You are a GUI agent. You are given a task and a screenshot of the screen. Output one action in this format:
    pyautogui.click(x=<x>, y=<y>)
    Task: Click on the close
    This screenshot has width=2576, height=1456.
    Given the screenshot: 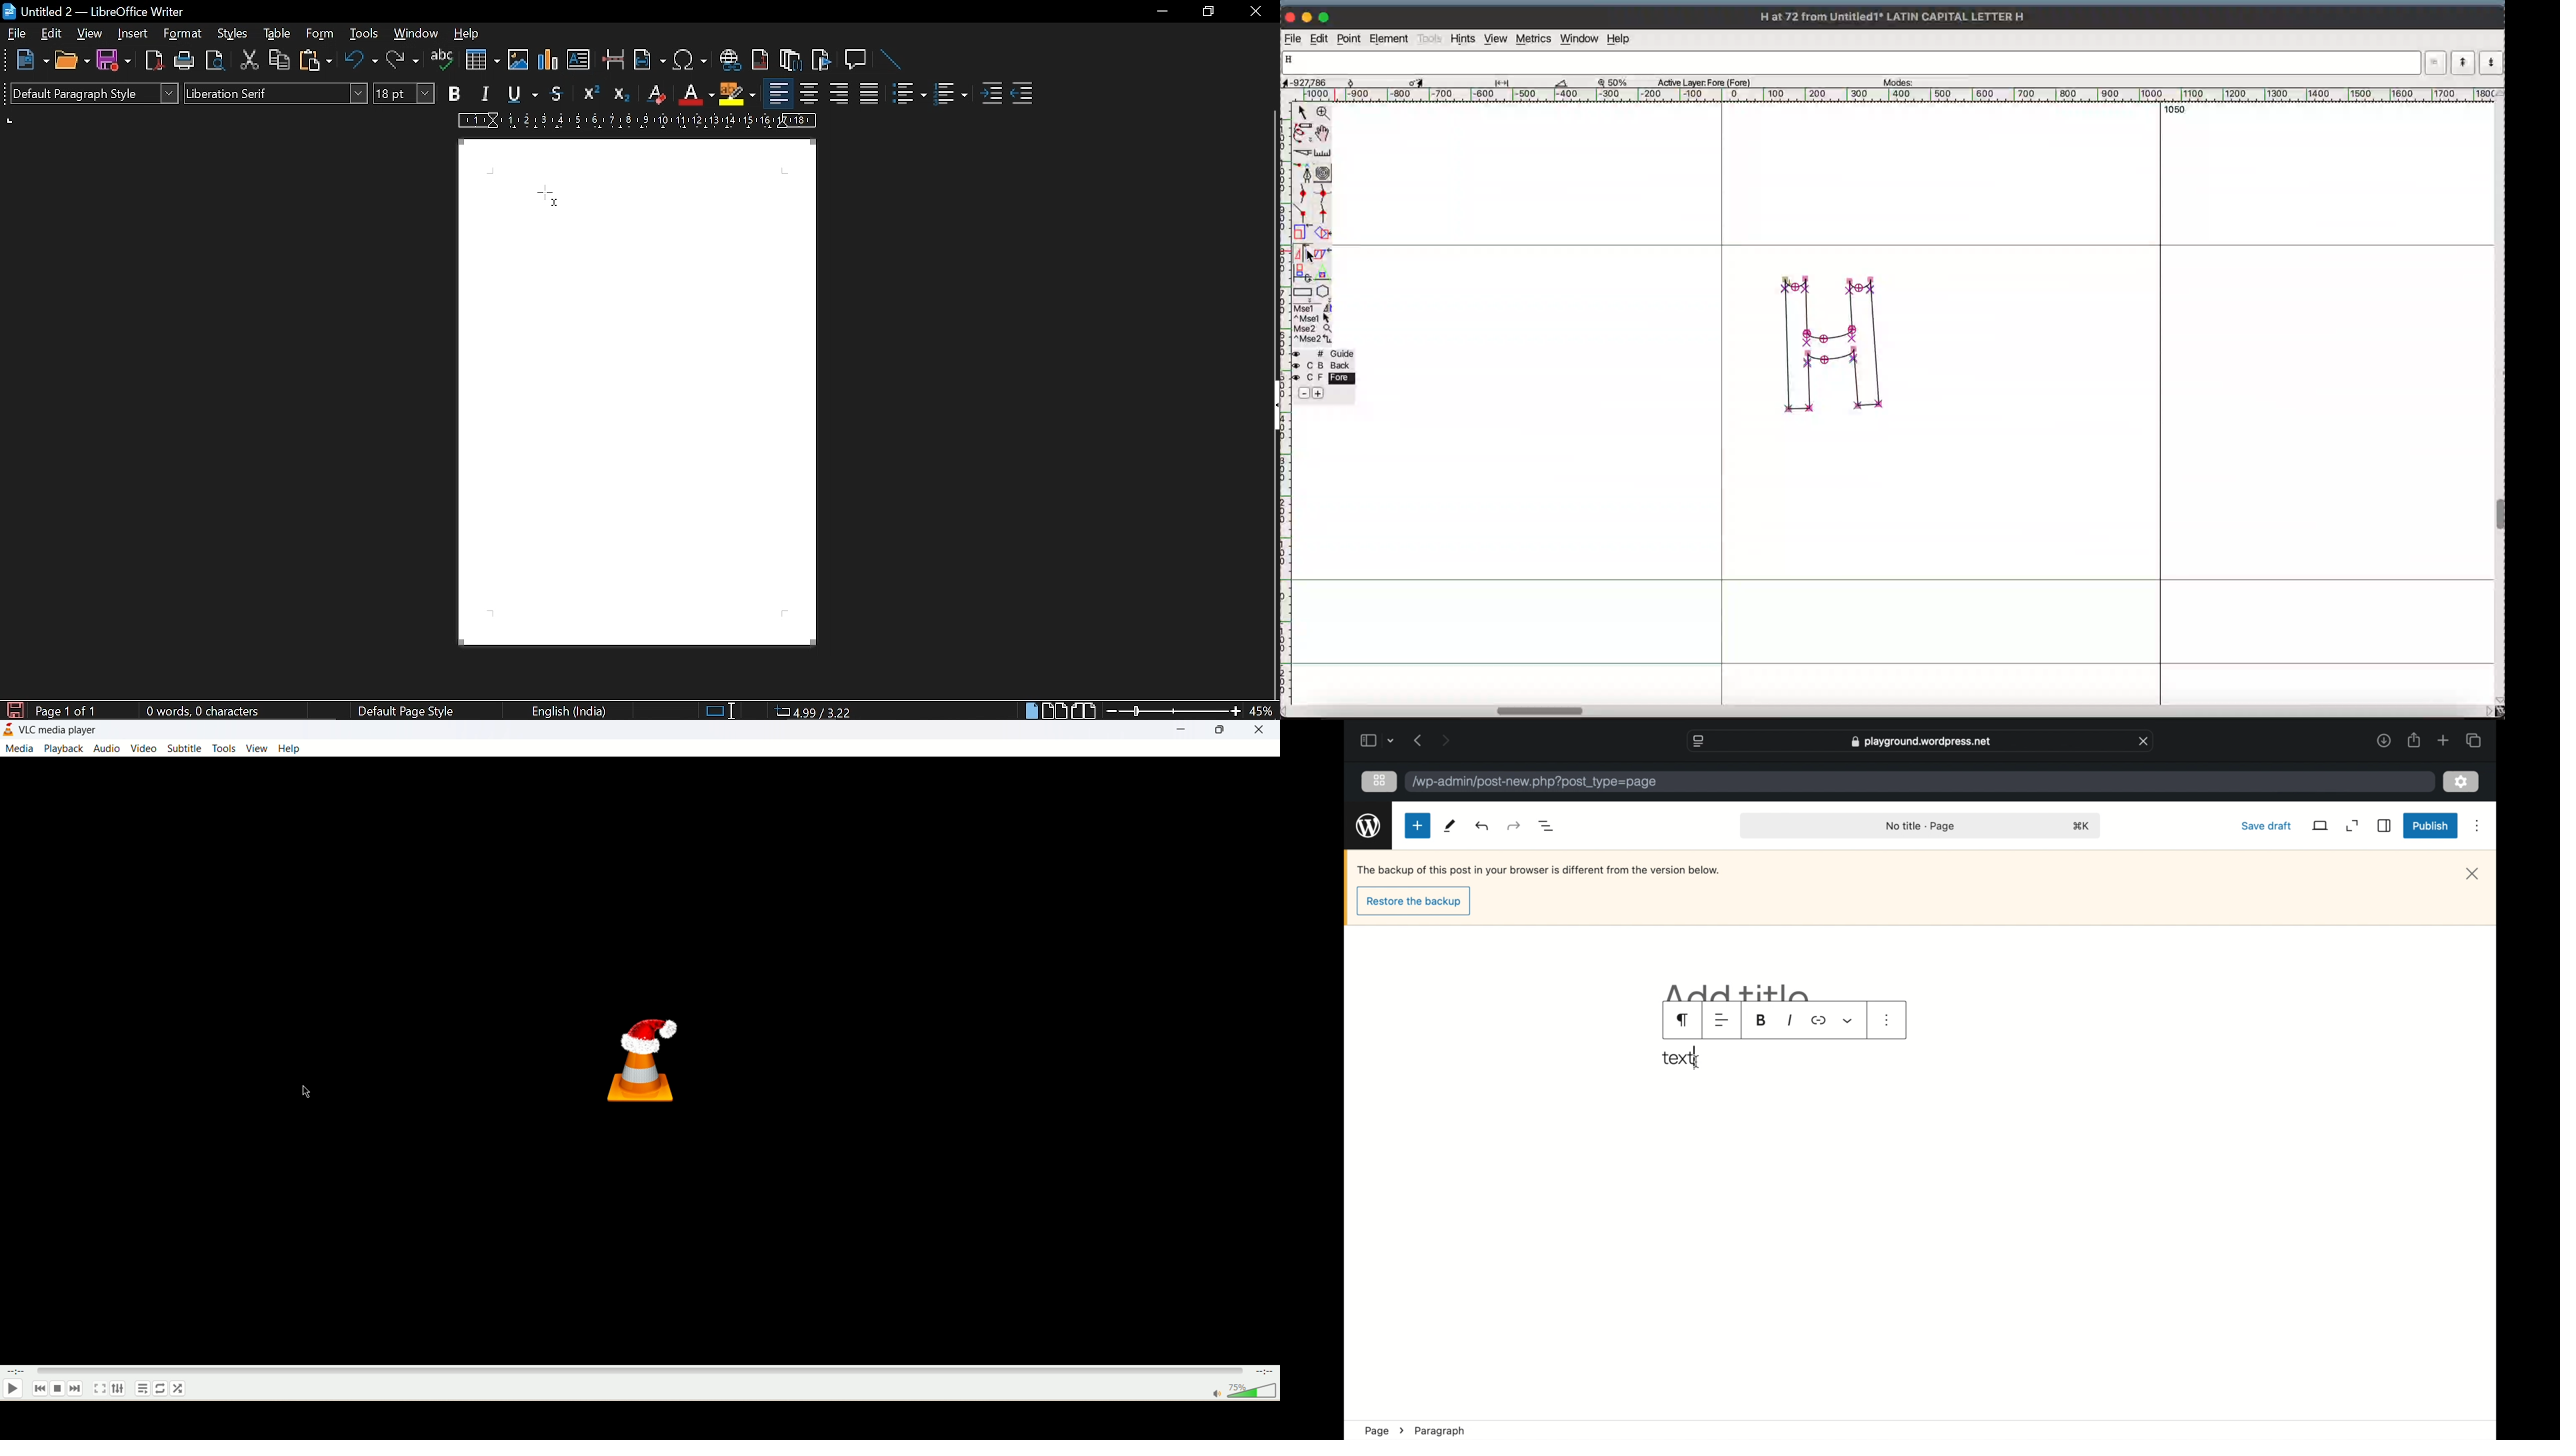 What is the action you would take?
    pyautogui.click(x=1254, y=13)
    